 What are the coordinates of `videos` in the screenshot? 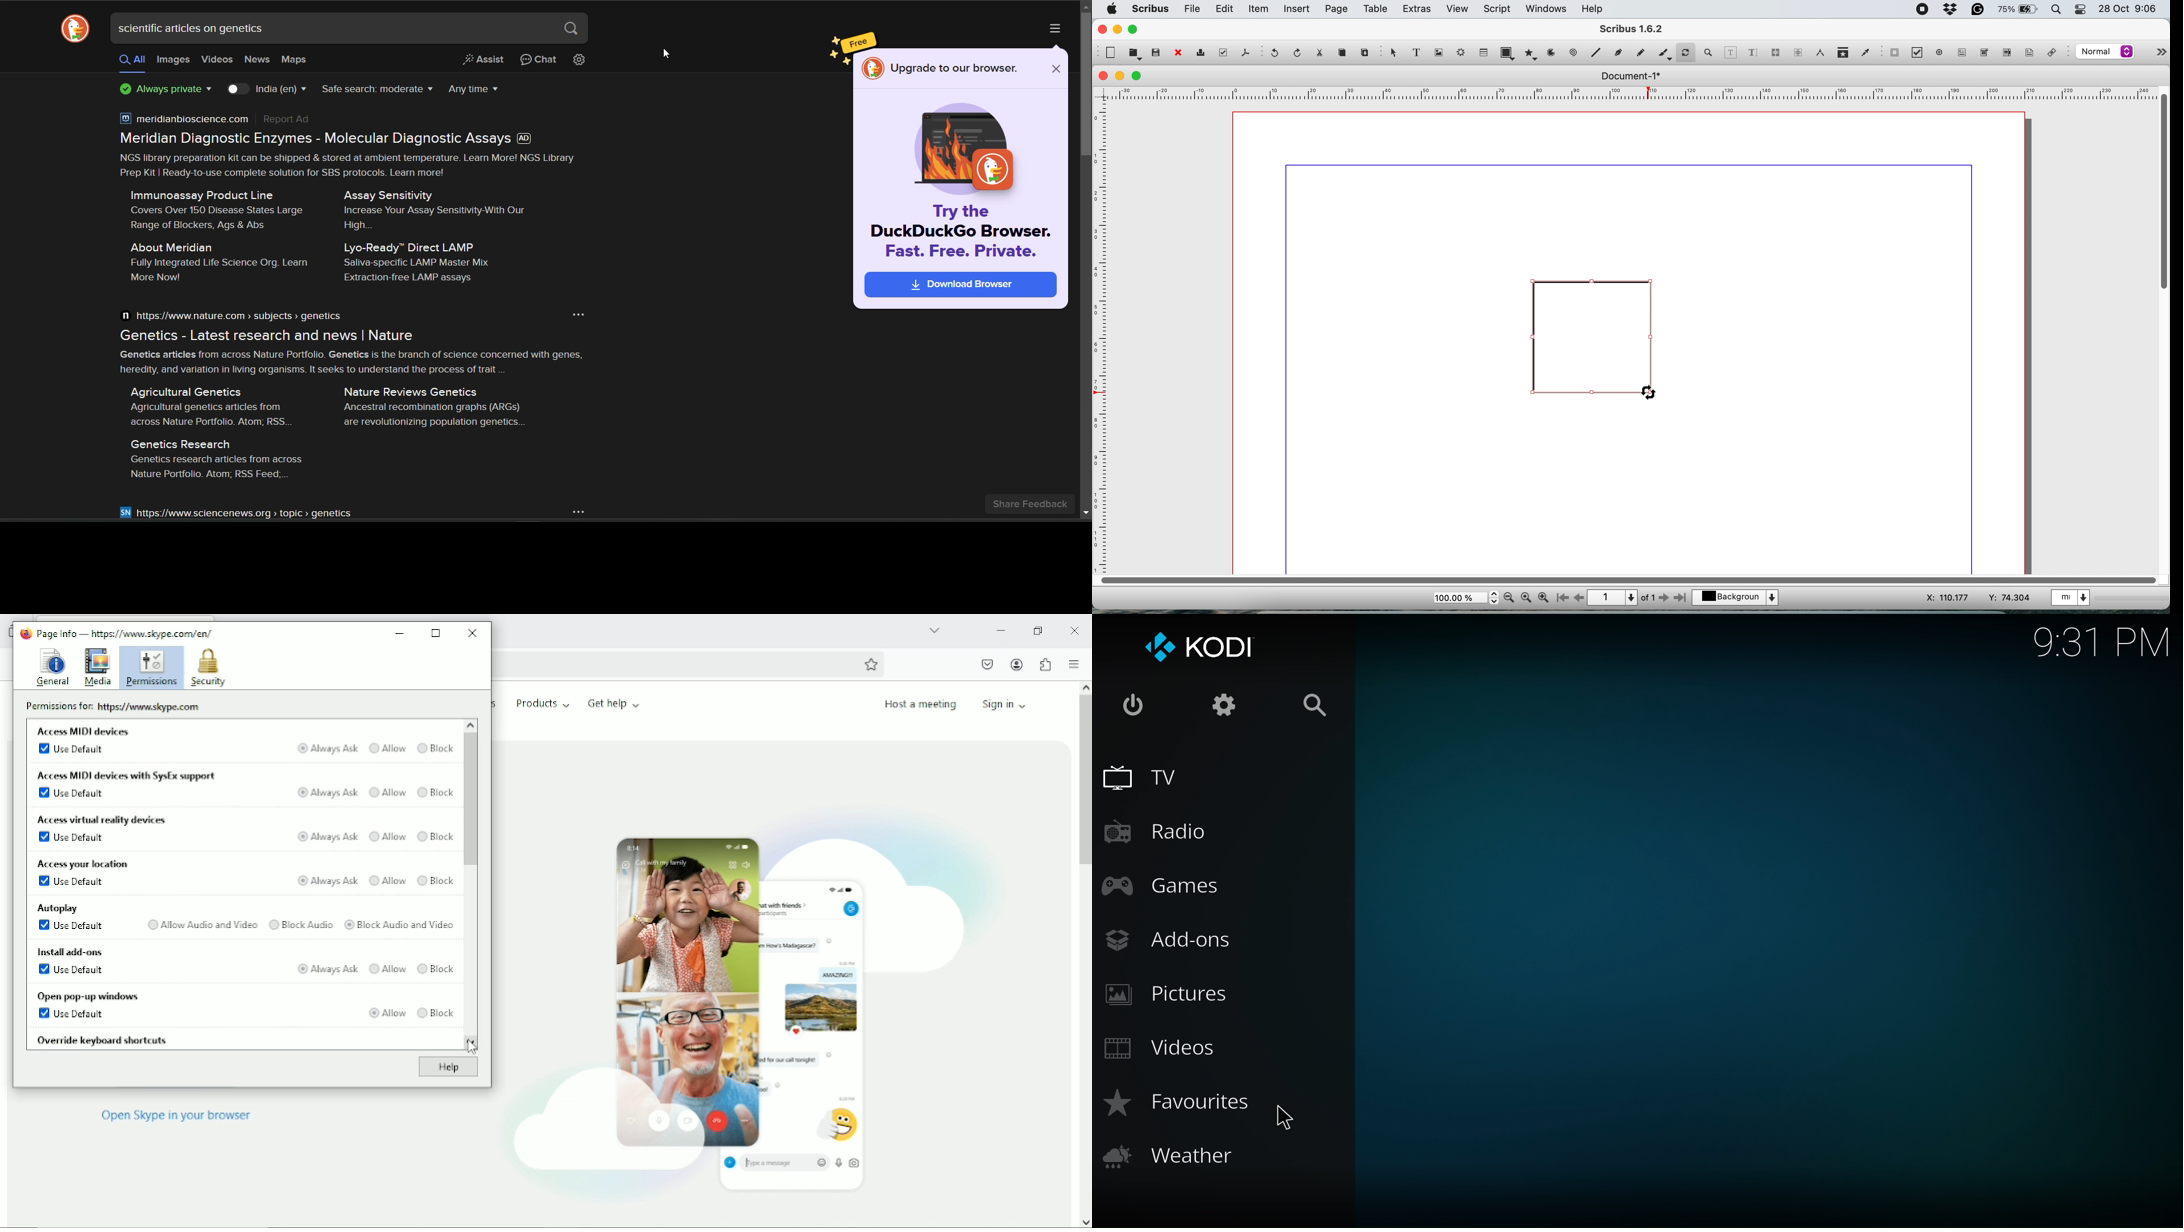 It's located at (1164, 1048).